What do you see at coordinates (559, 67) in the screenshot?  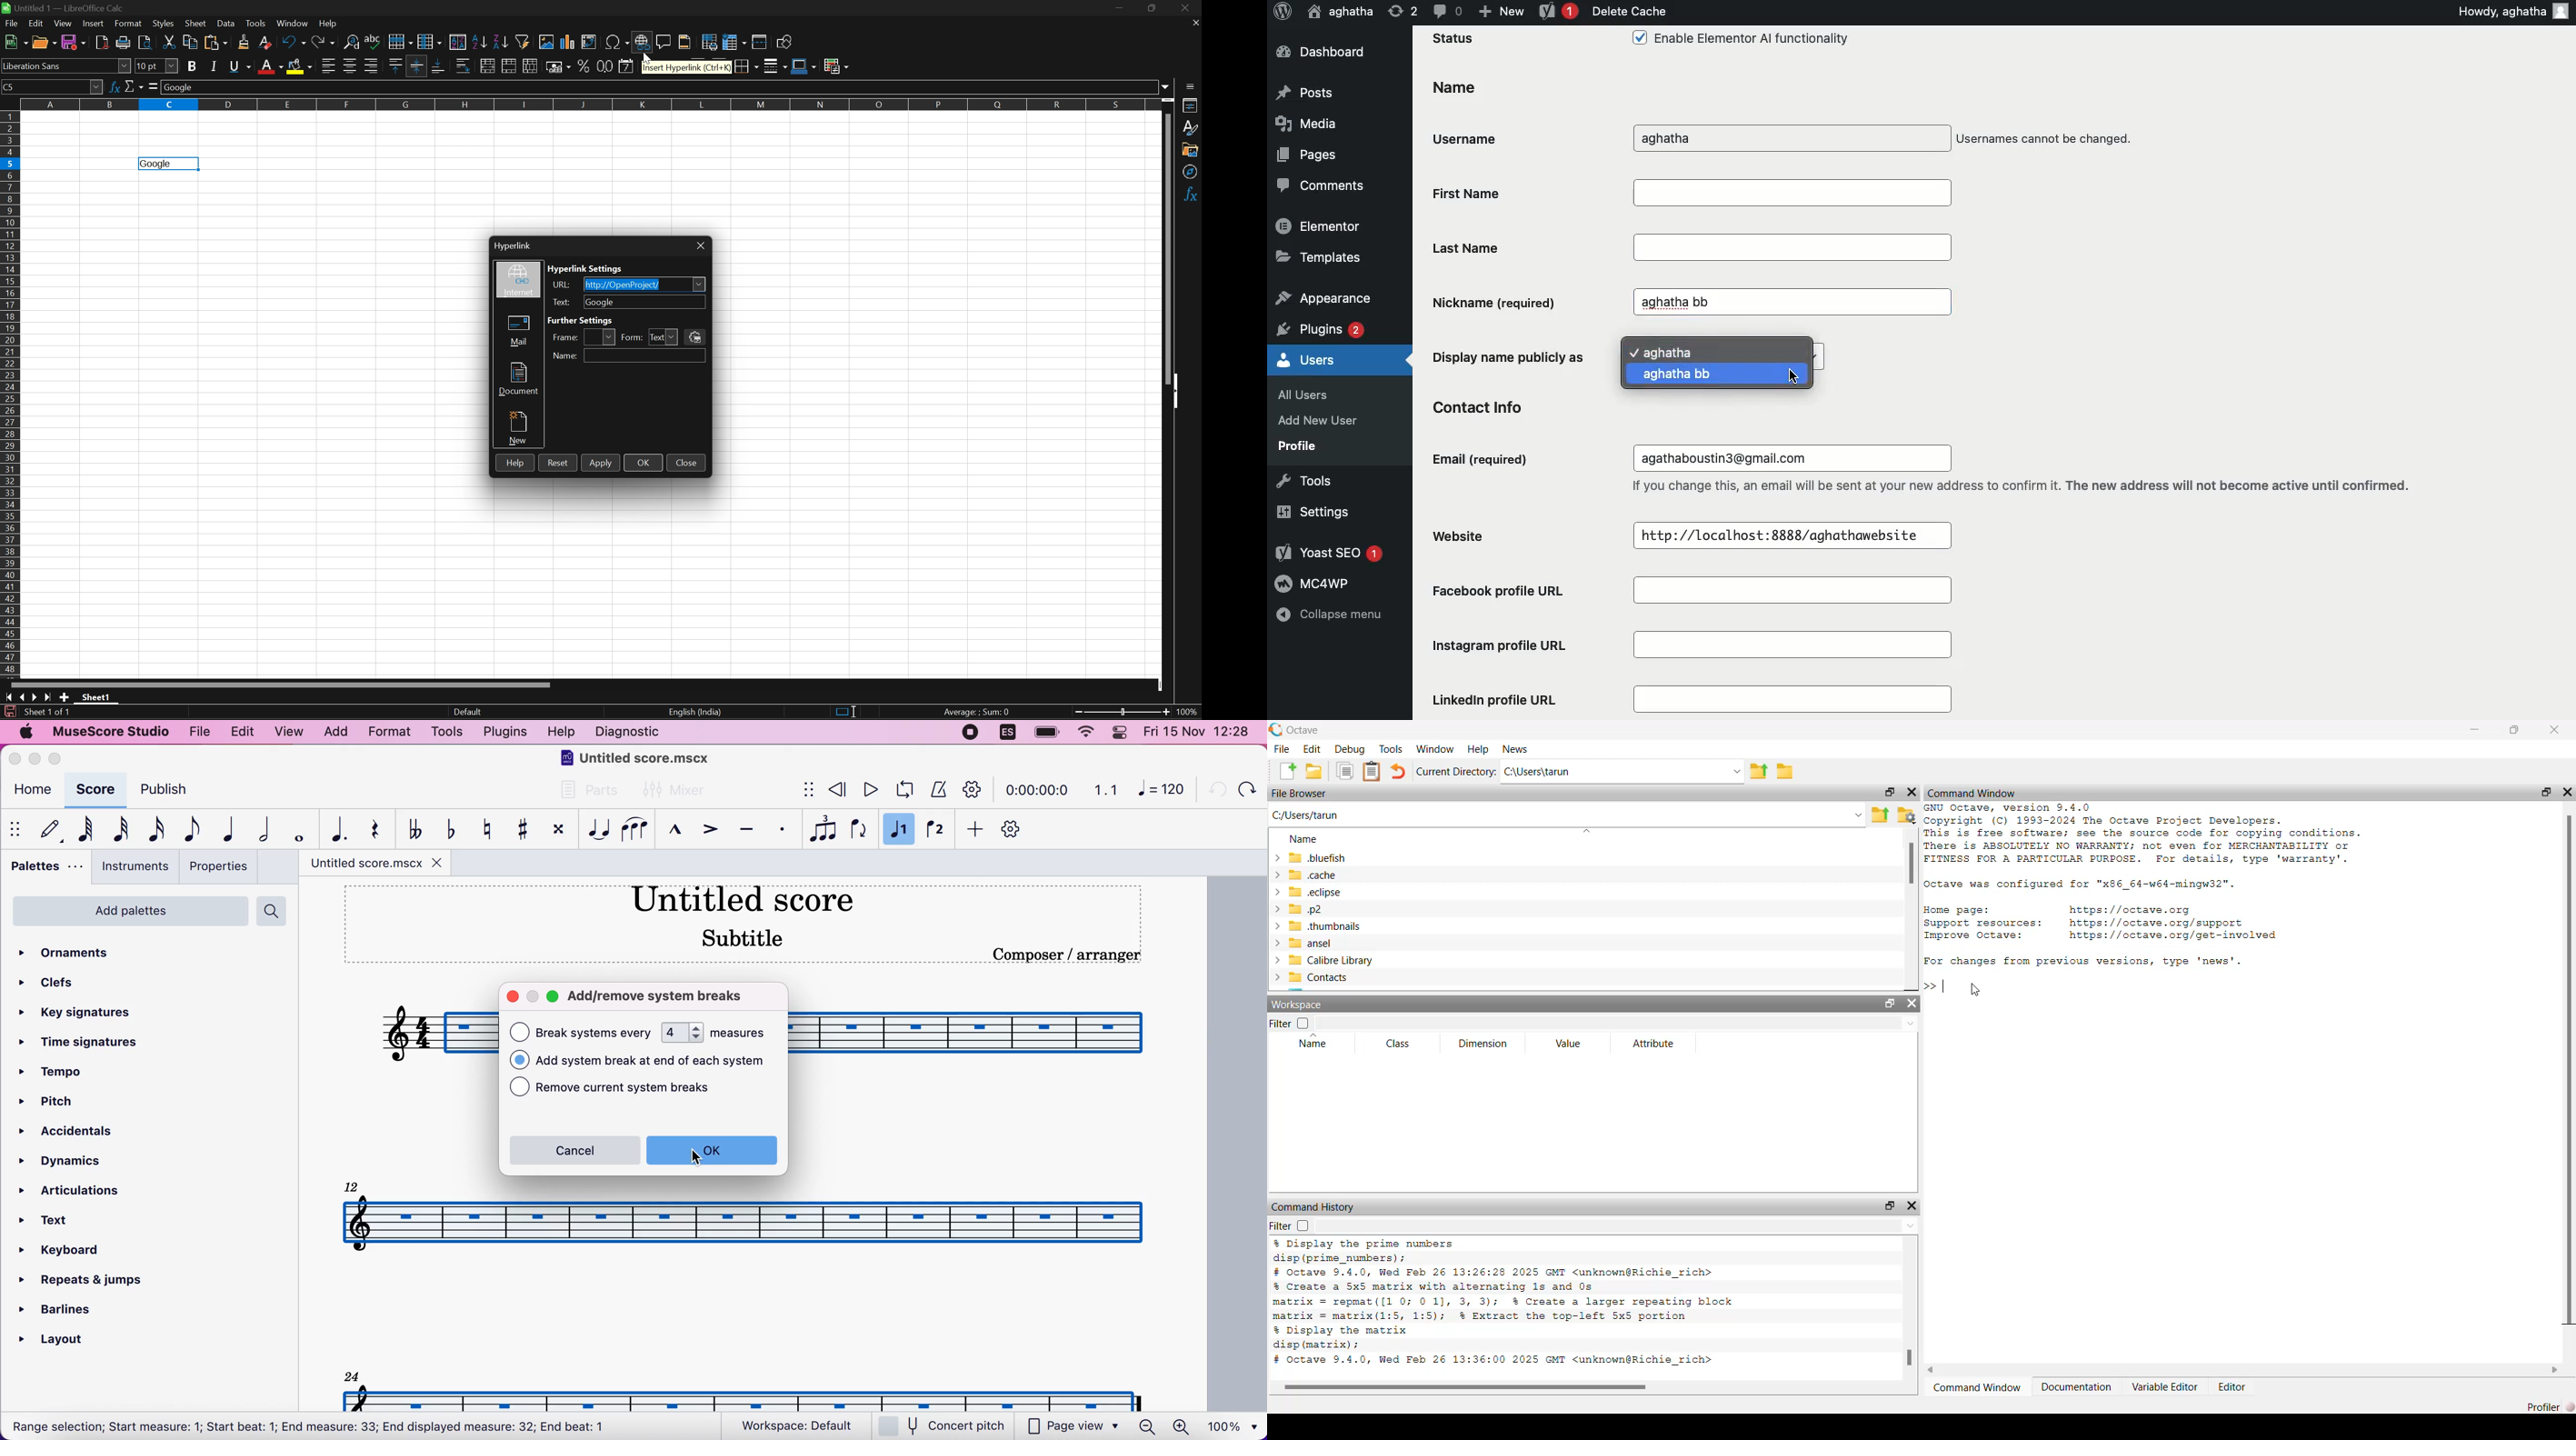 I see `Format as currency` at bounding box center [559, 67].